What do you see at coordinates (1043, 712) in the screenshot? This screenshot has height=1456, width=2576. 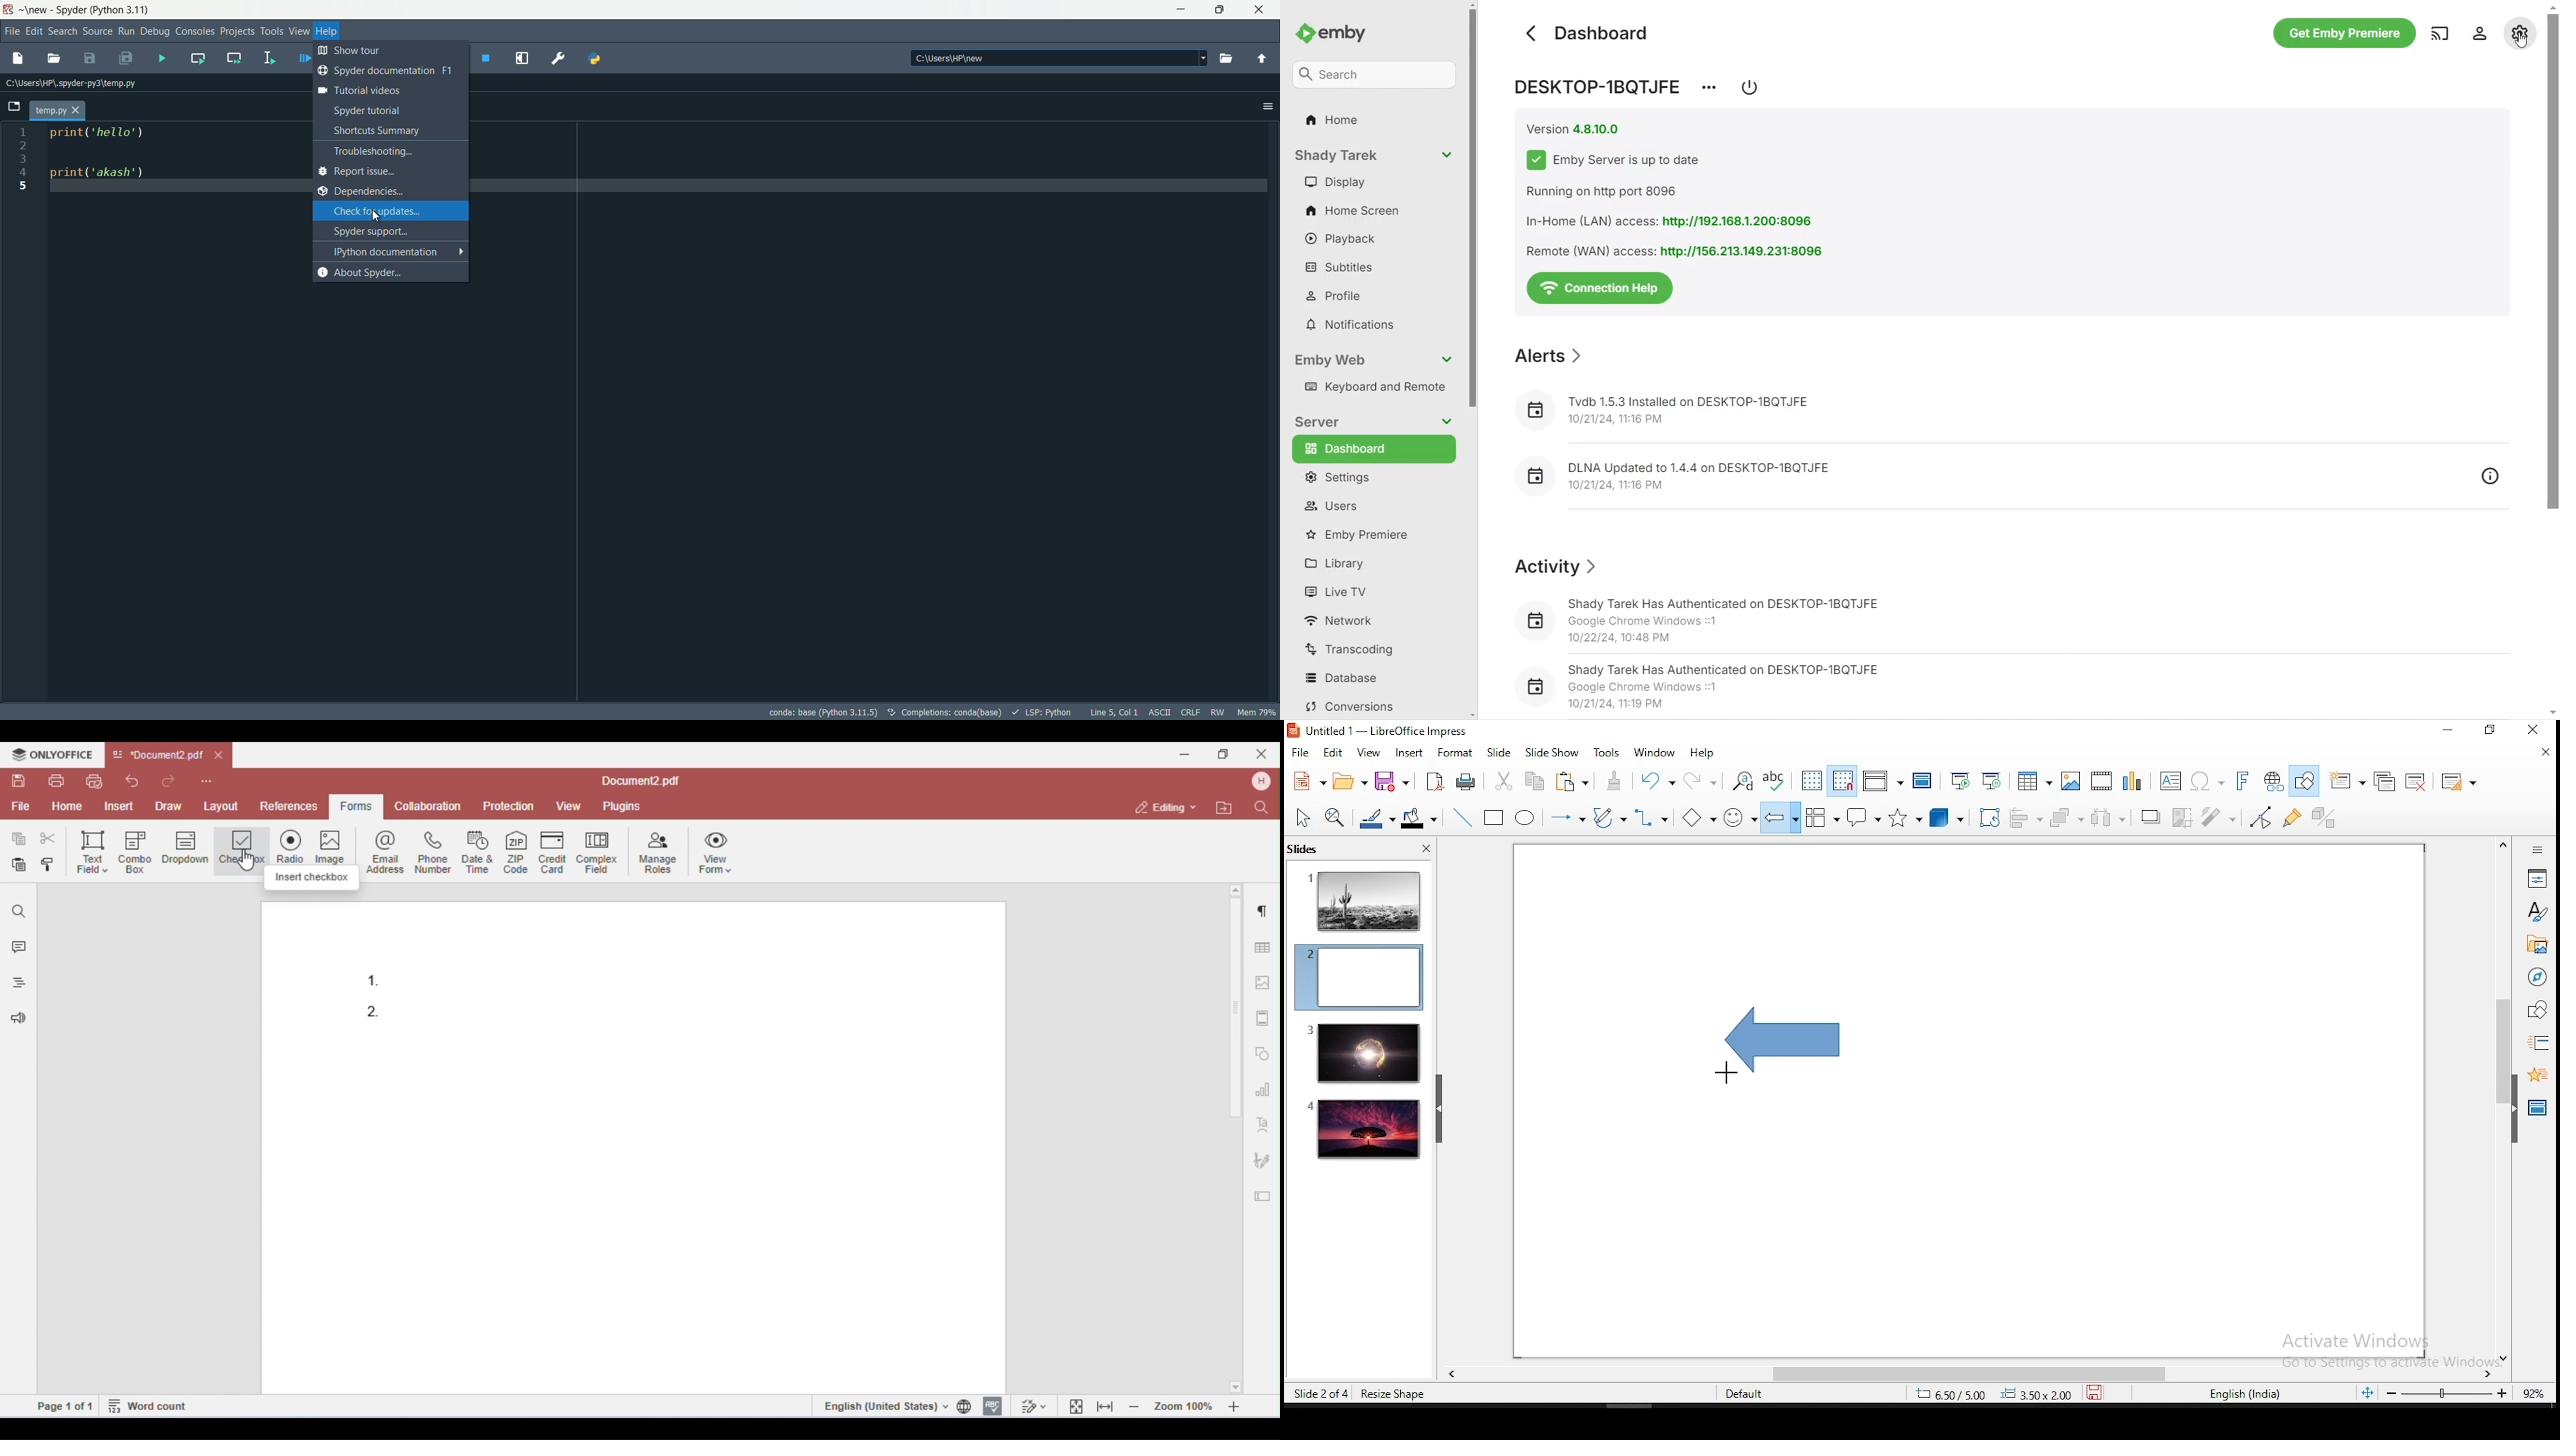 I see `lsp:python` at bounding box center [1043, 712].